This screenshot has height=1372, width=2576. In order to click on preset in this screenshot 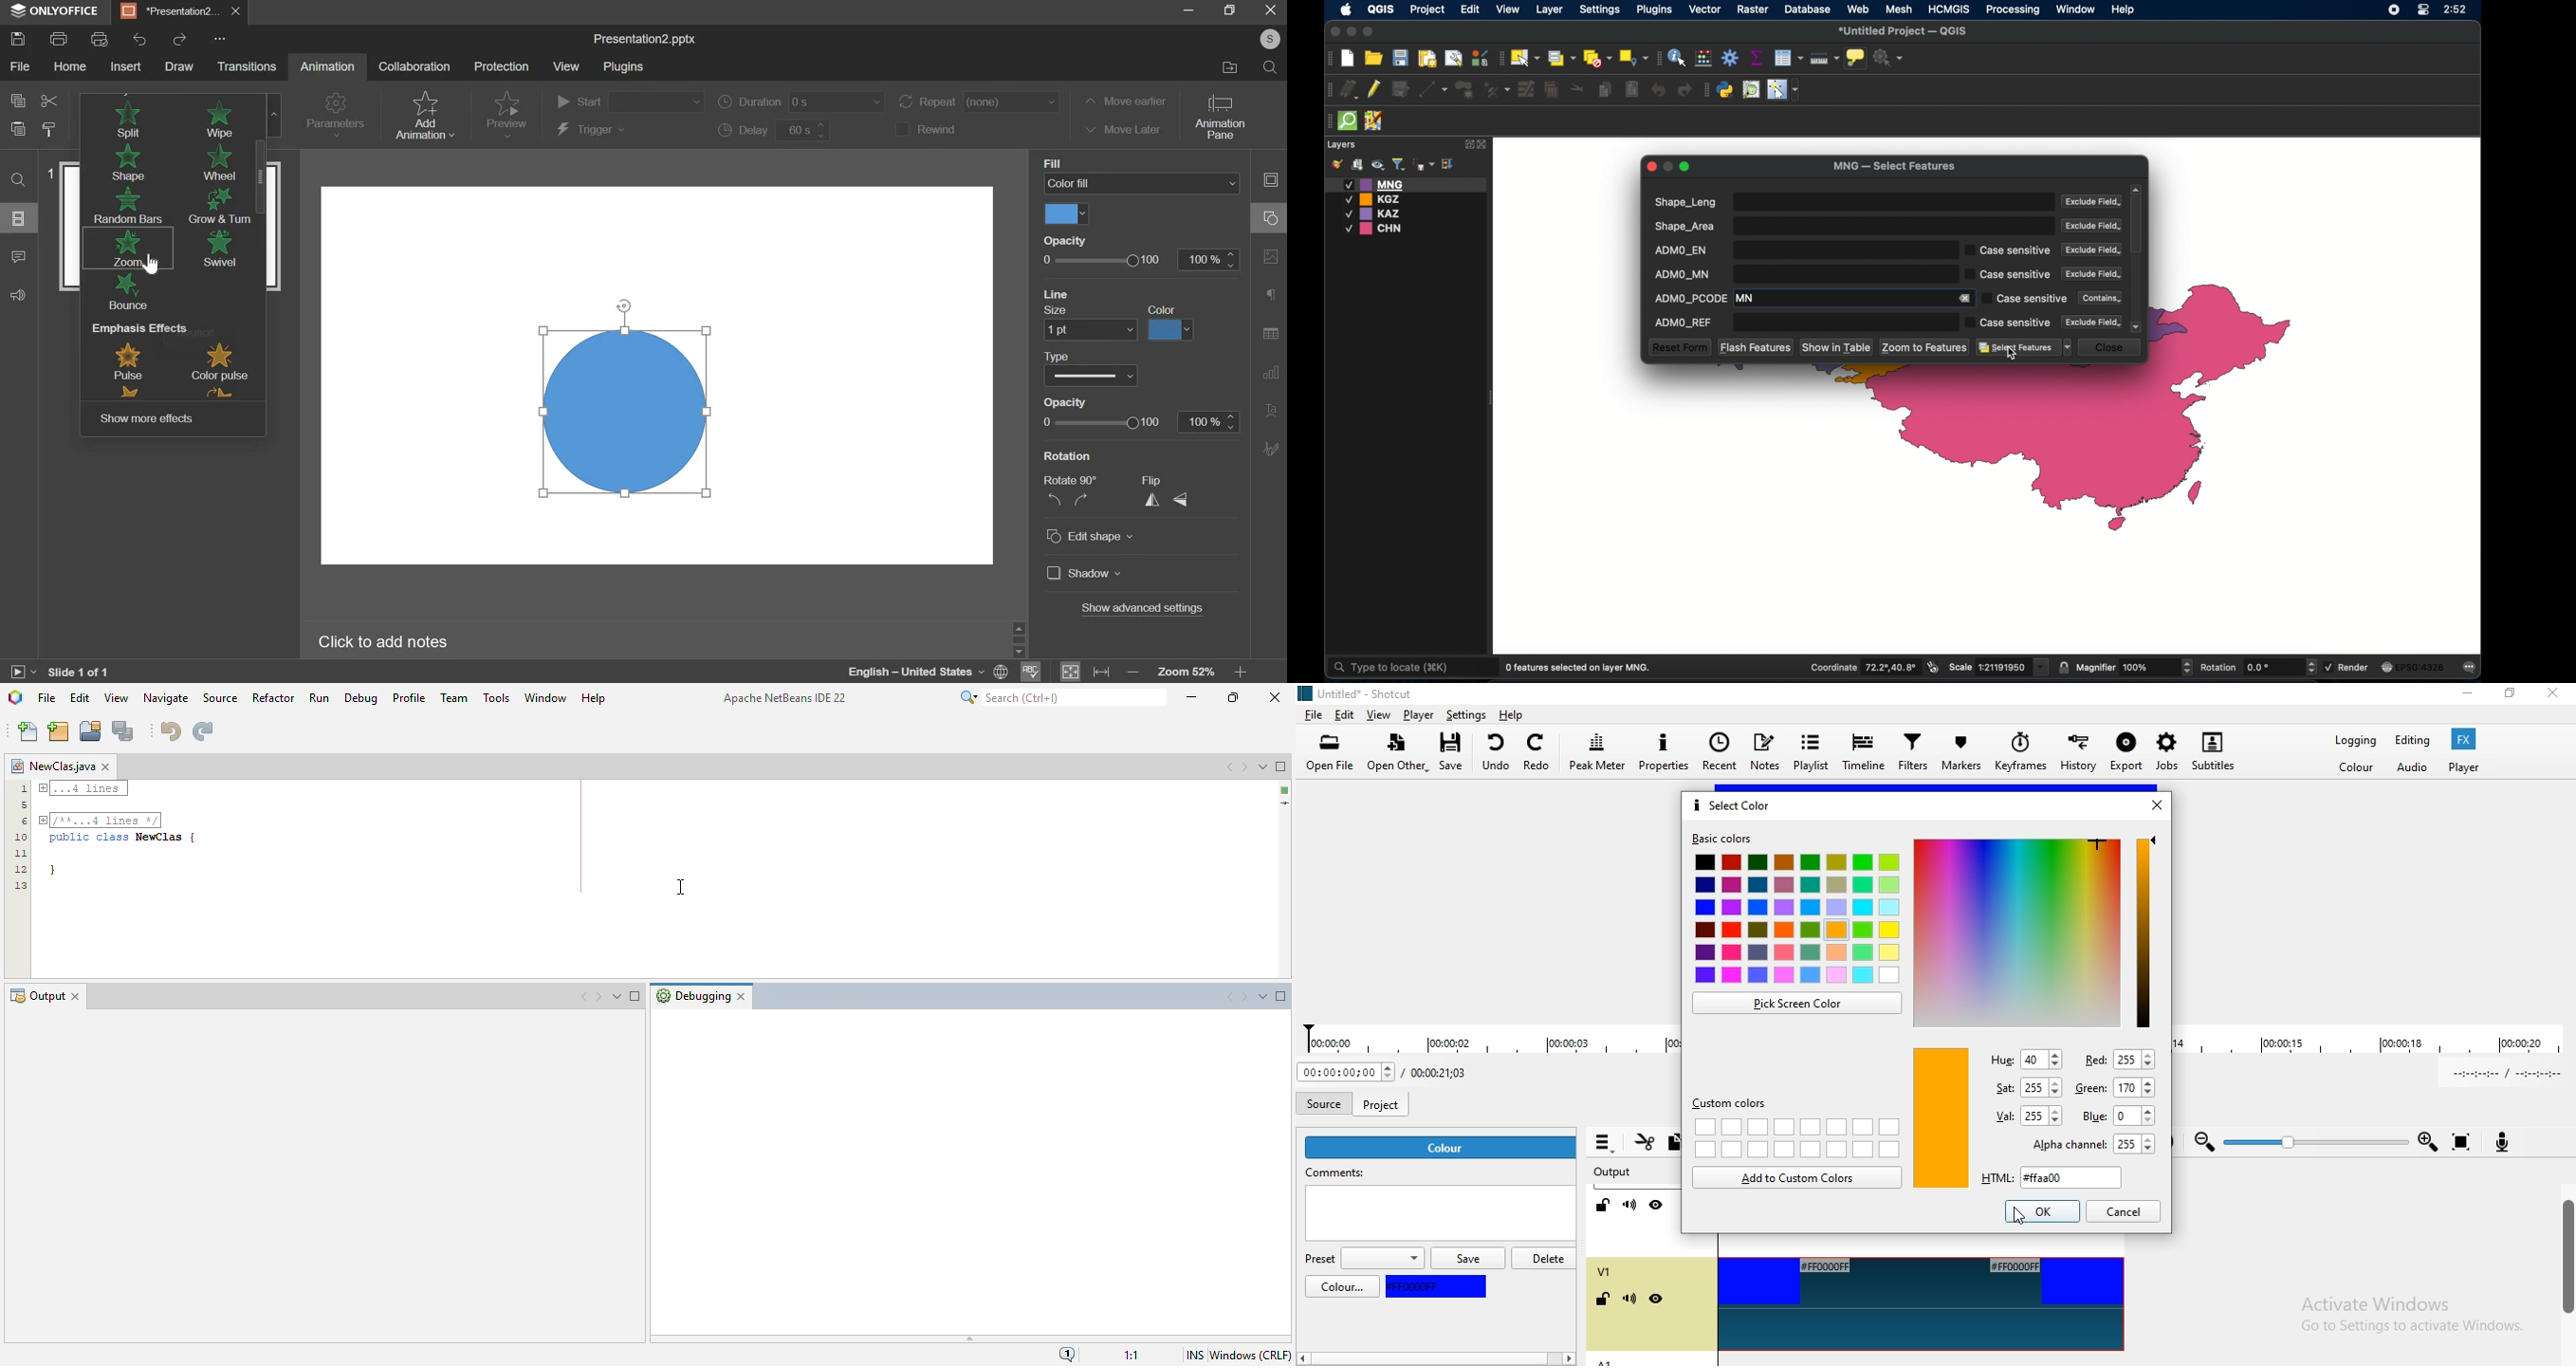, I will do `click(1363, 1259)`.